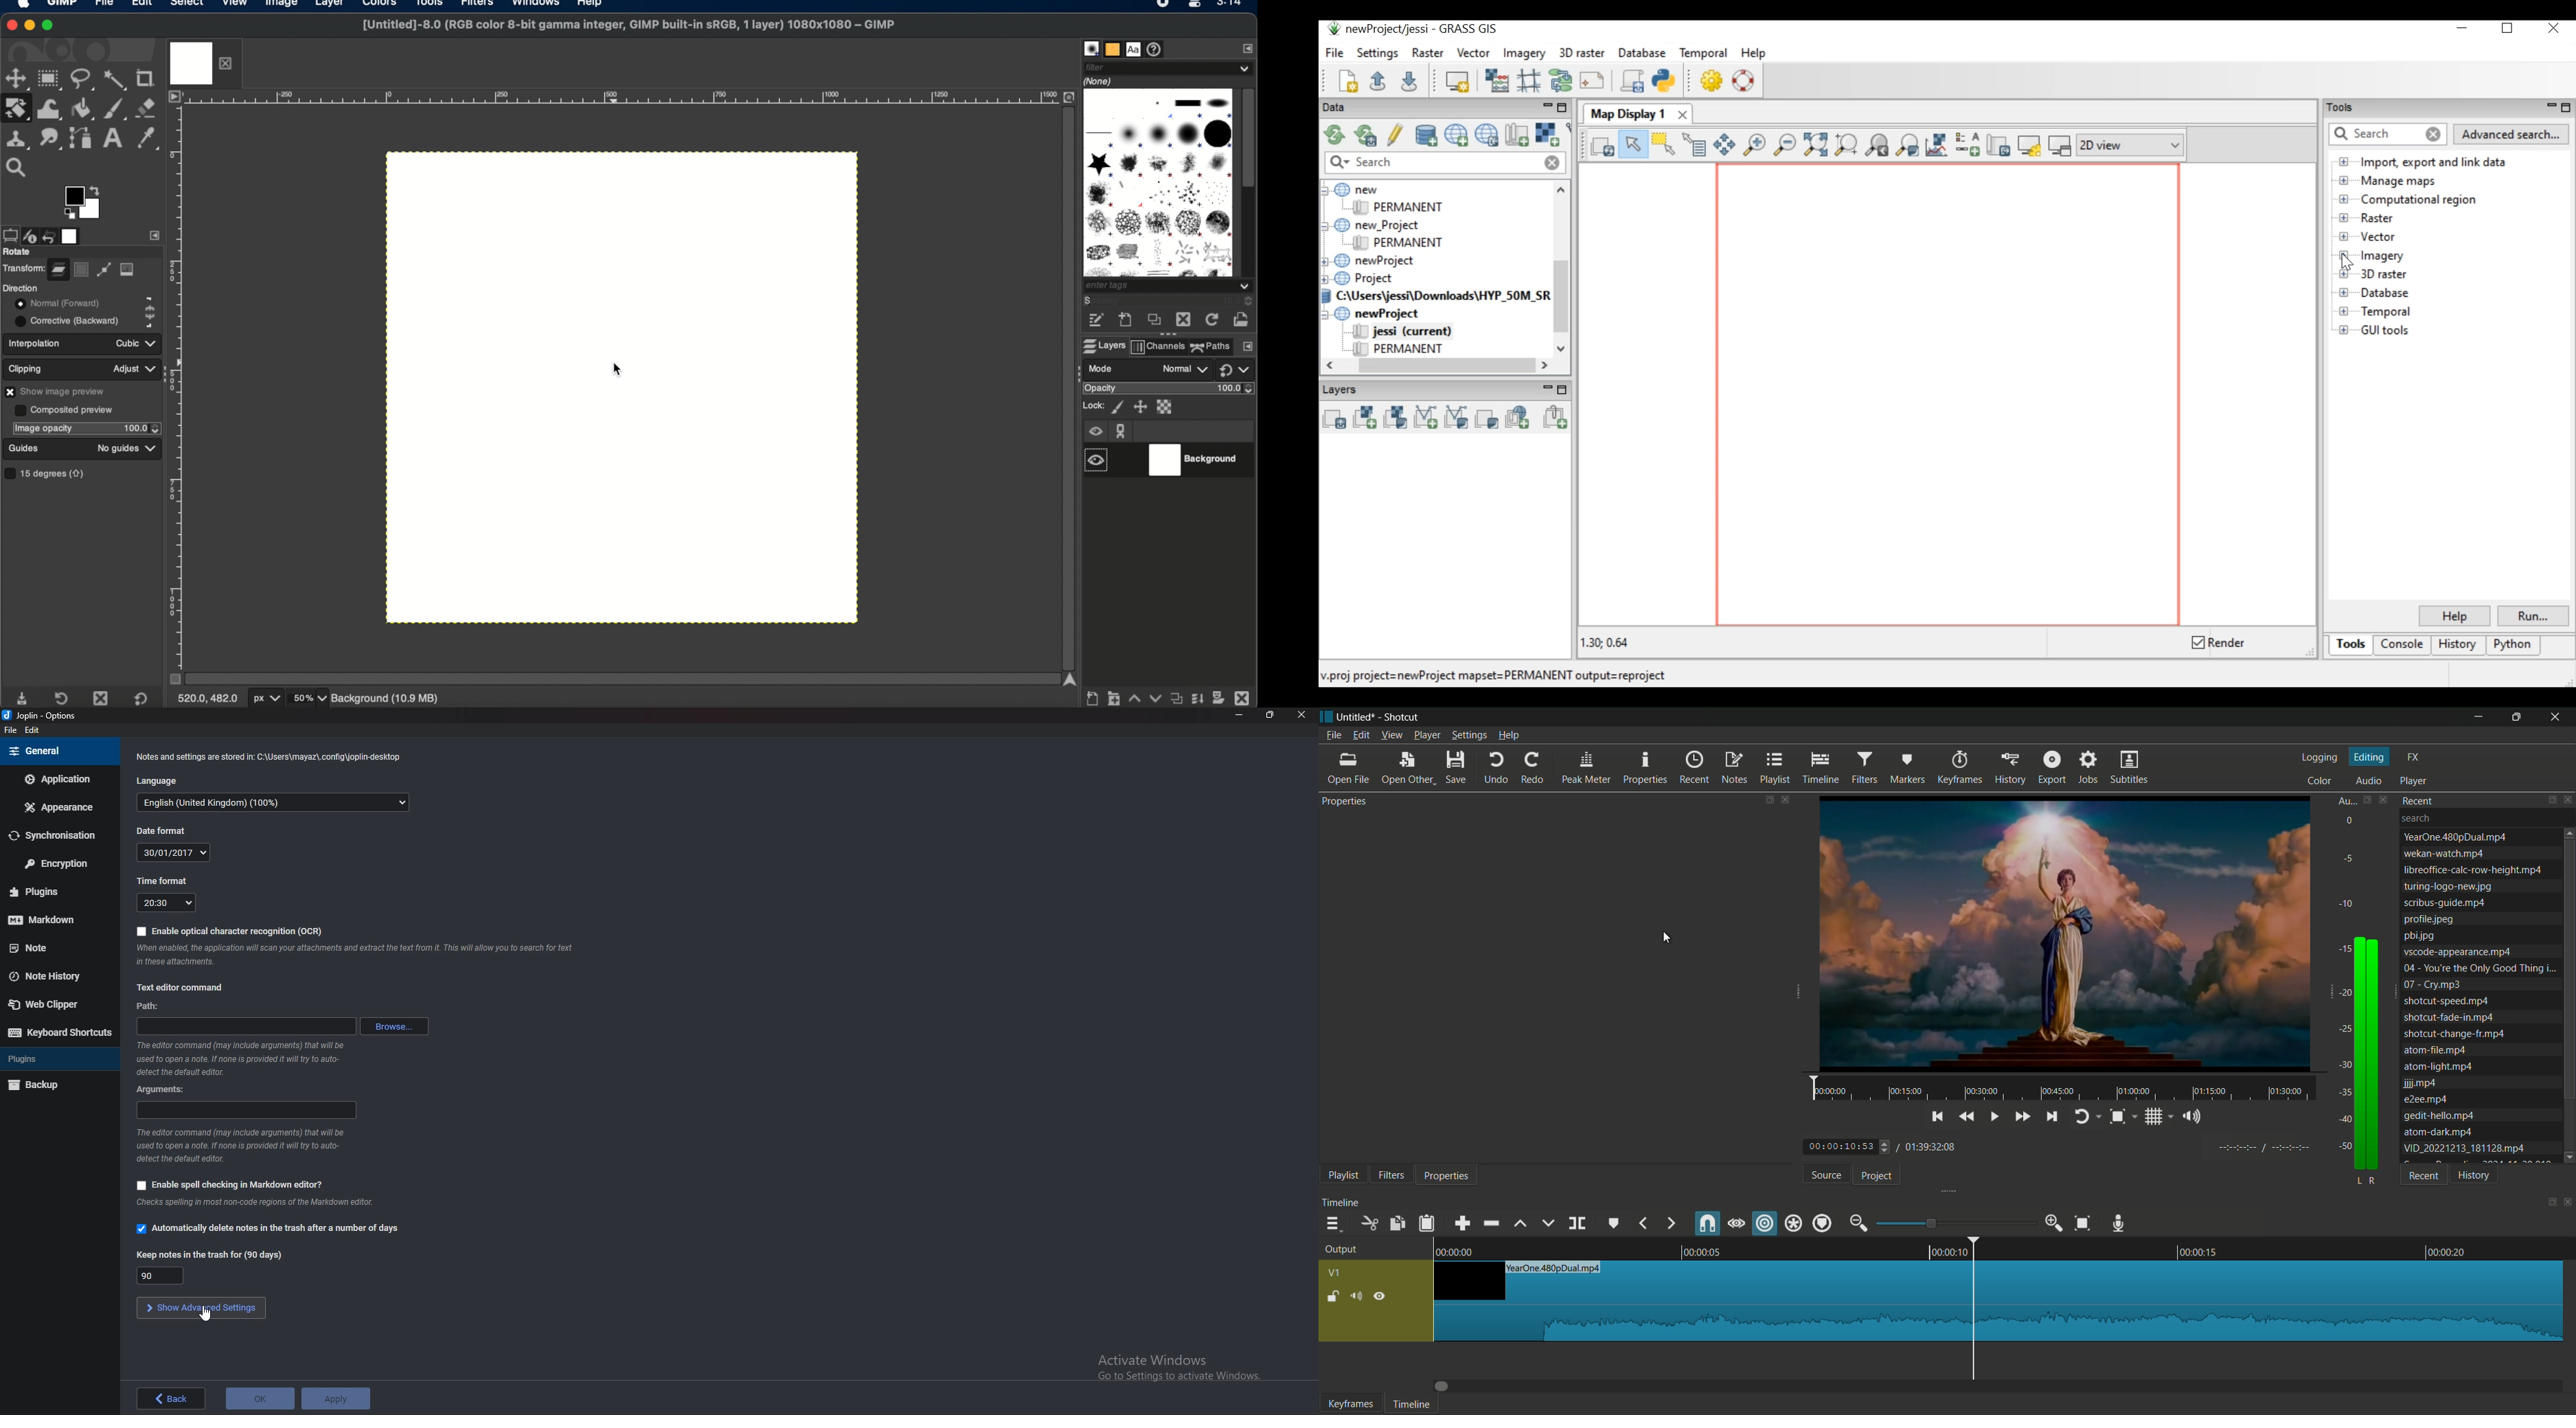 The height and width of the screenshot is (1428, 2576). Describe the element at coordinates (1184, 370) in the screenshot. I see `normal drop down` at that location.